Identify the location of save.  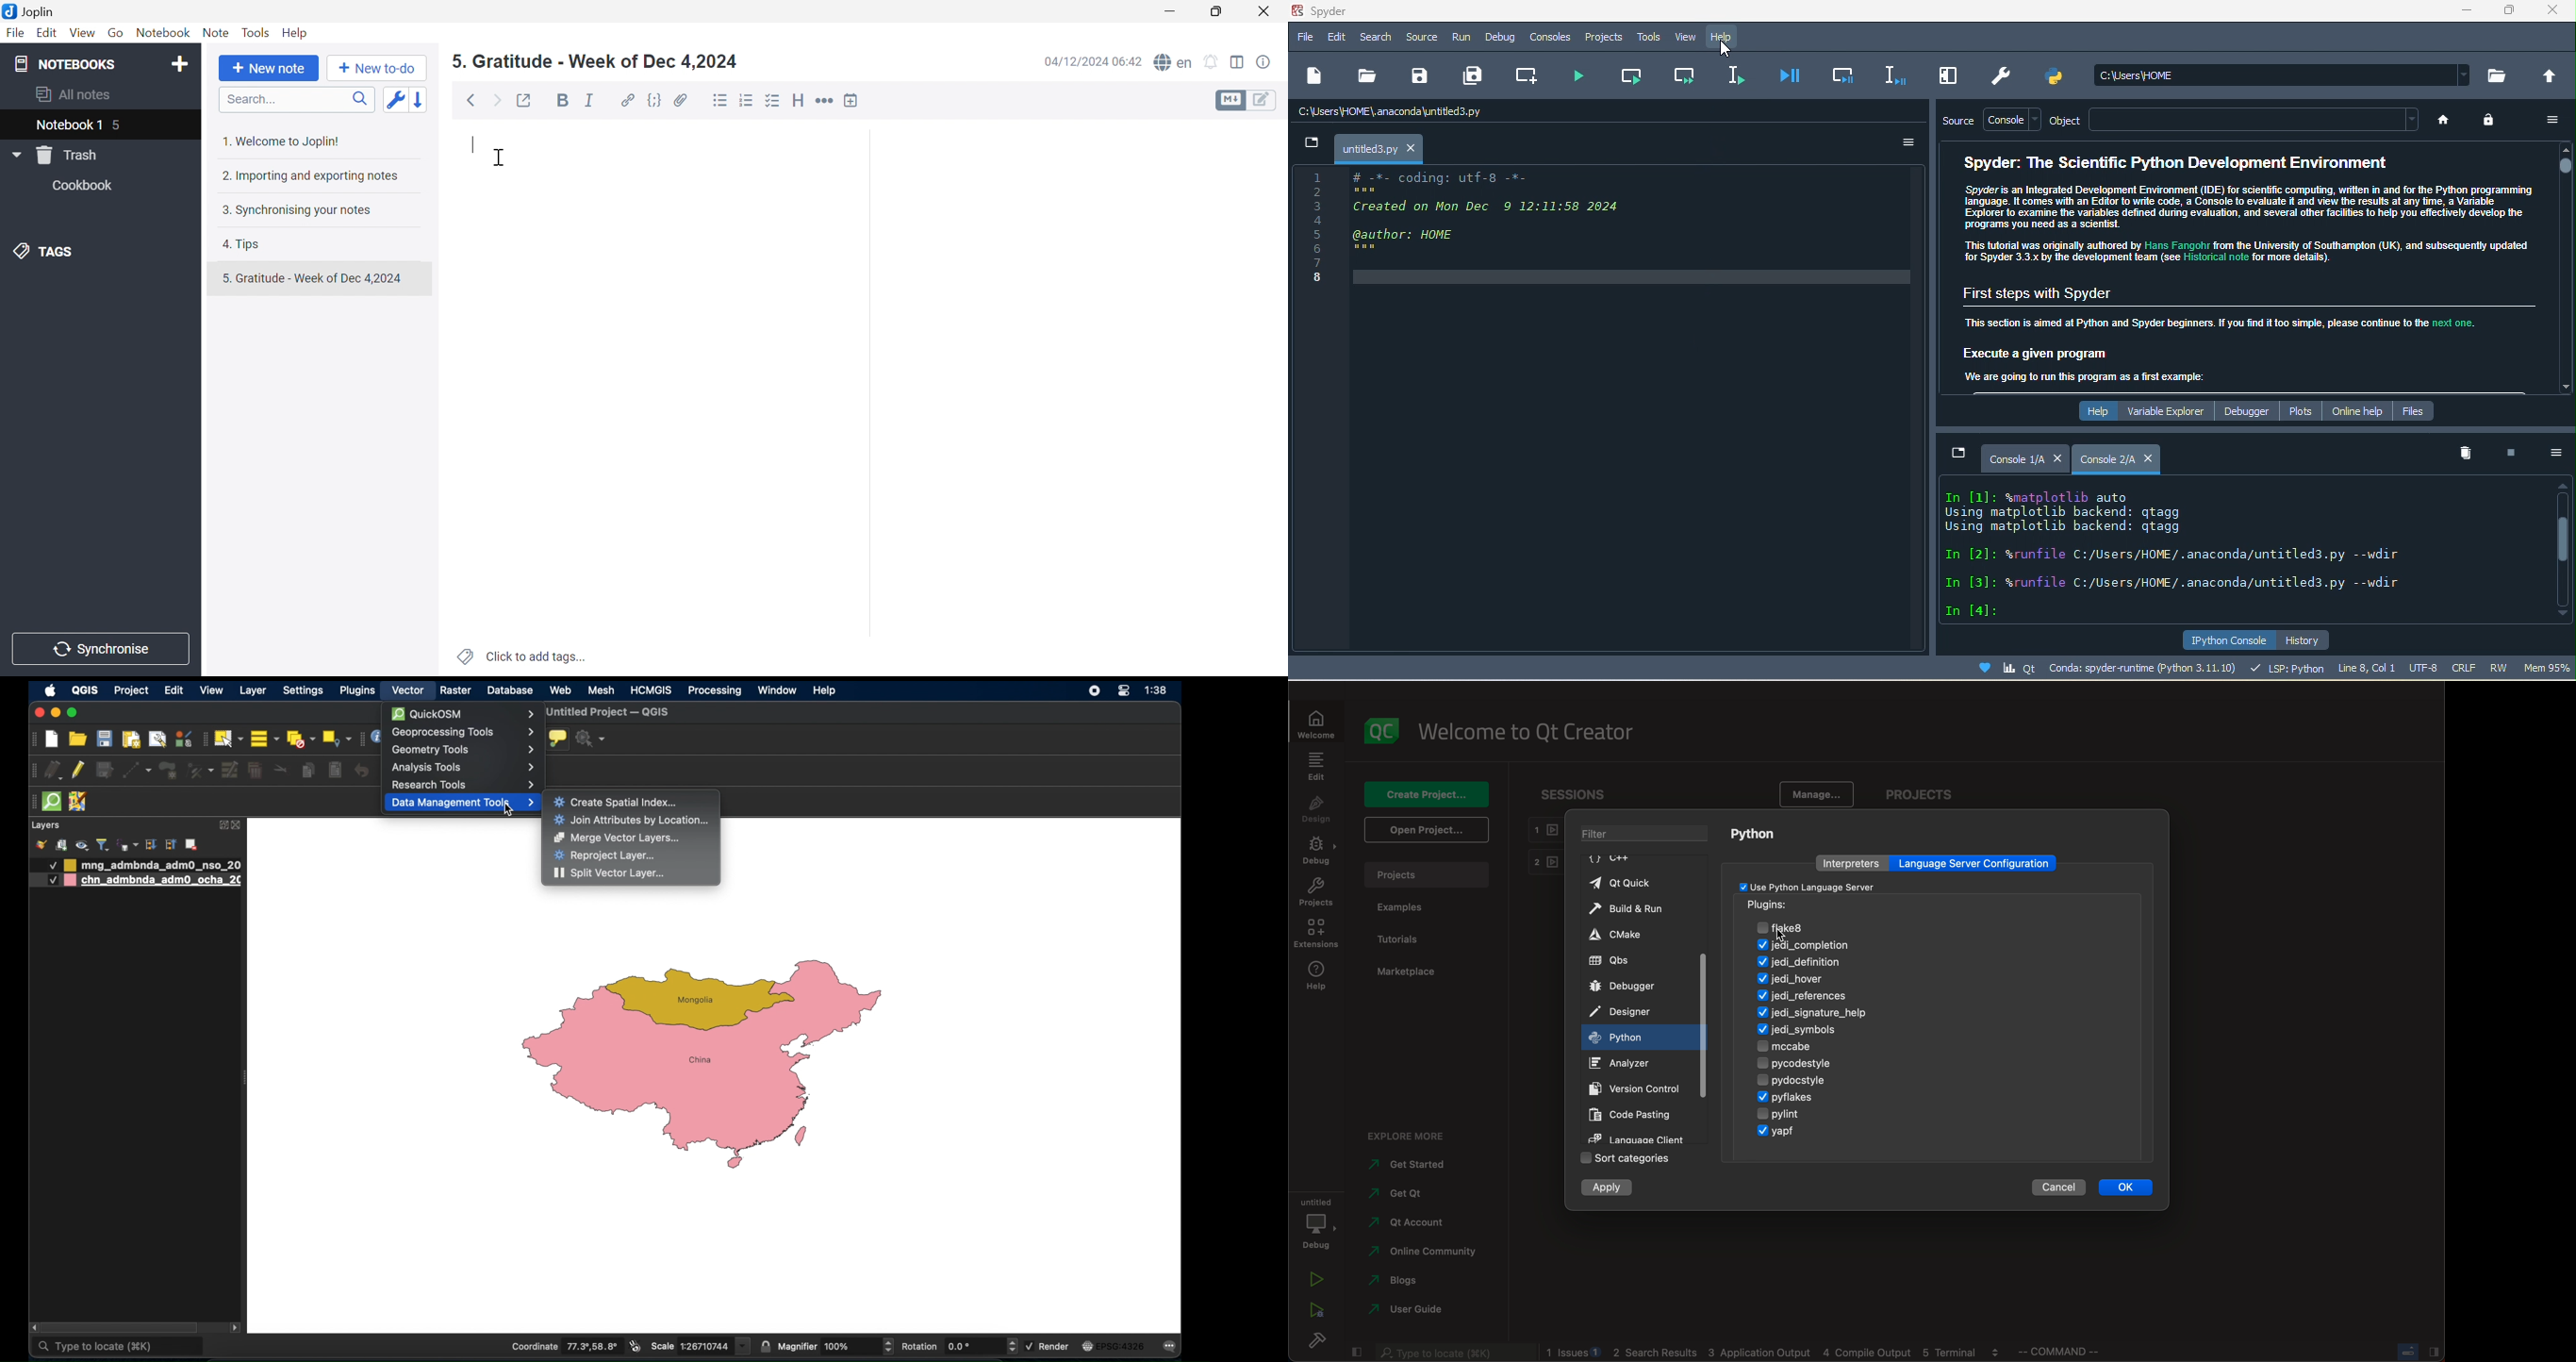
(1416, 77).